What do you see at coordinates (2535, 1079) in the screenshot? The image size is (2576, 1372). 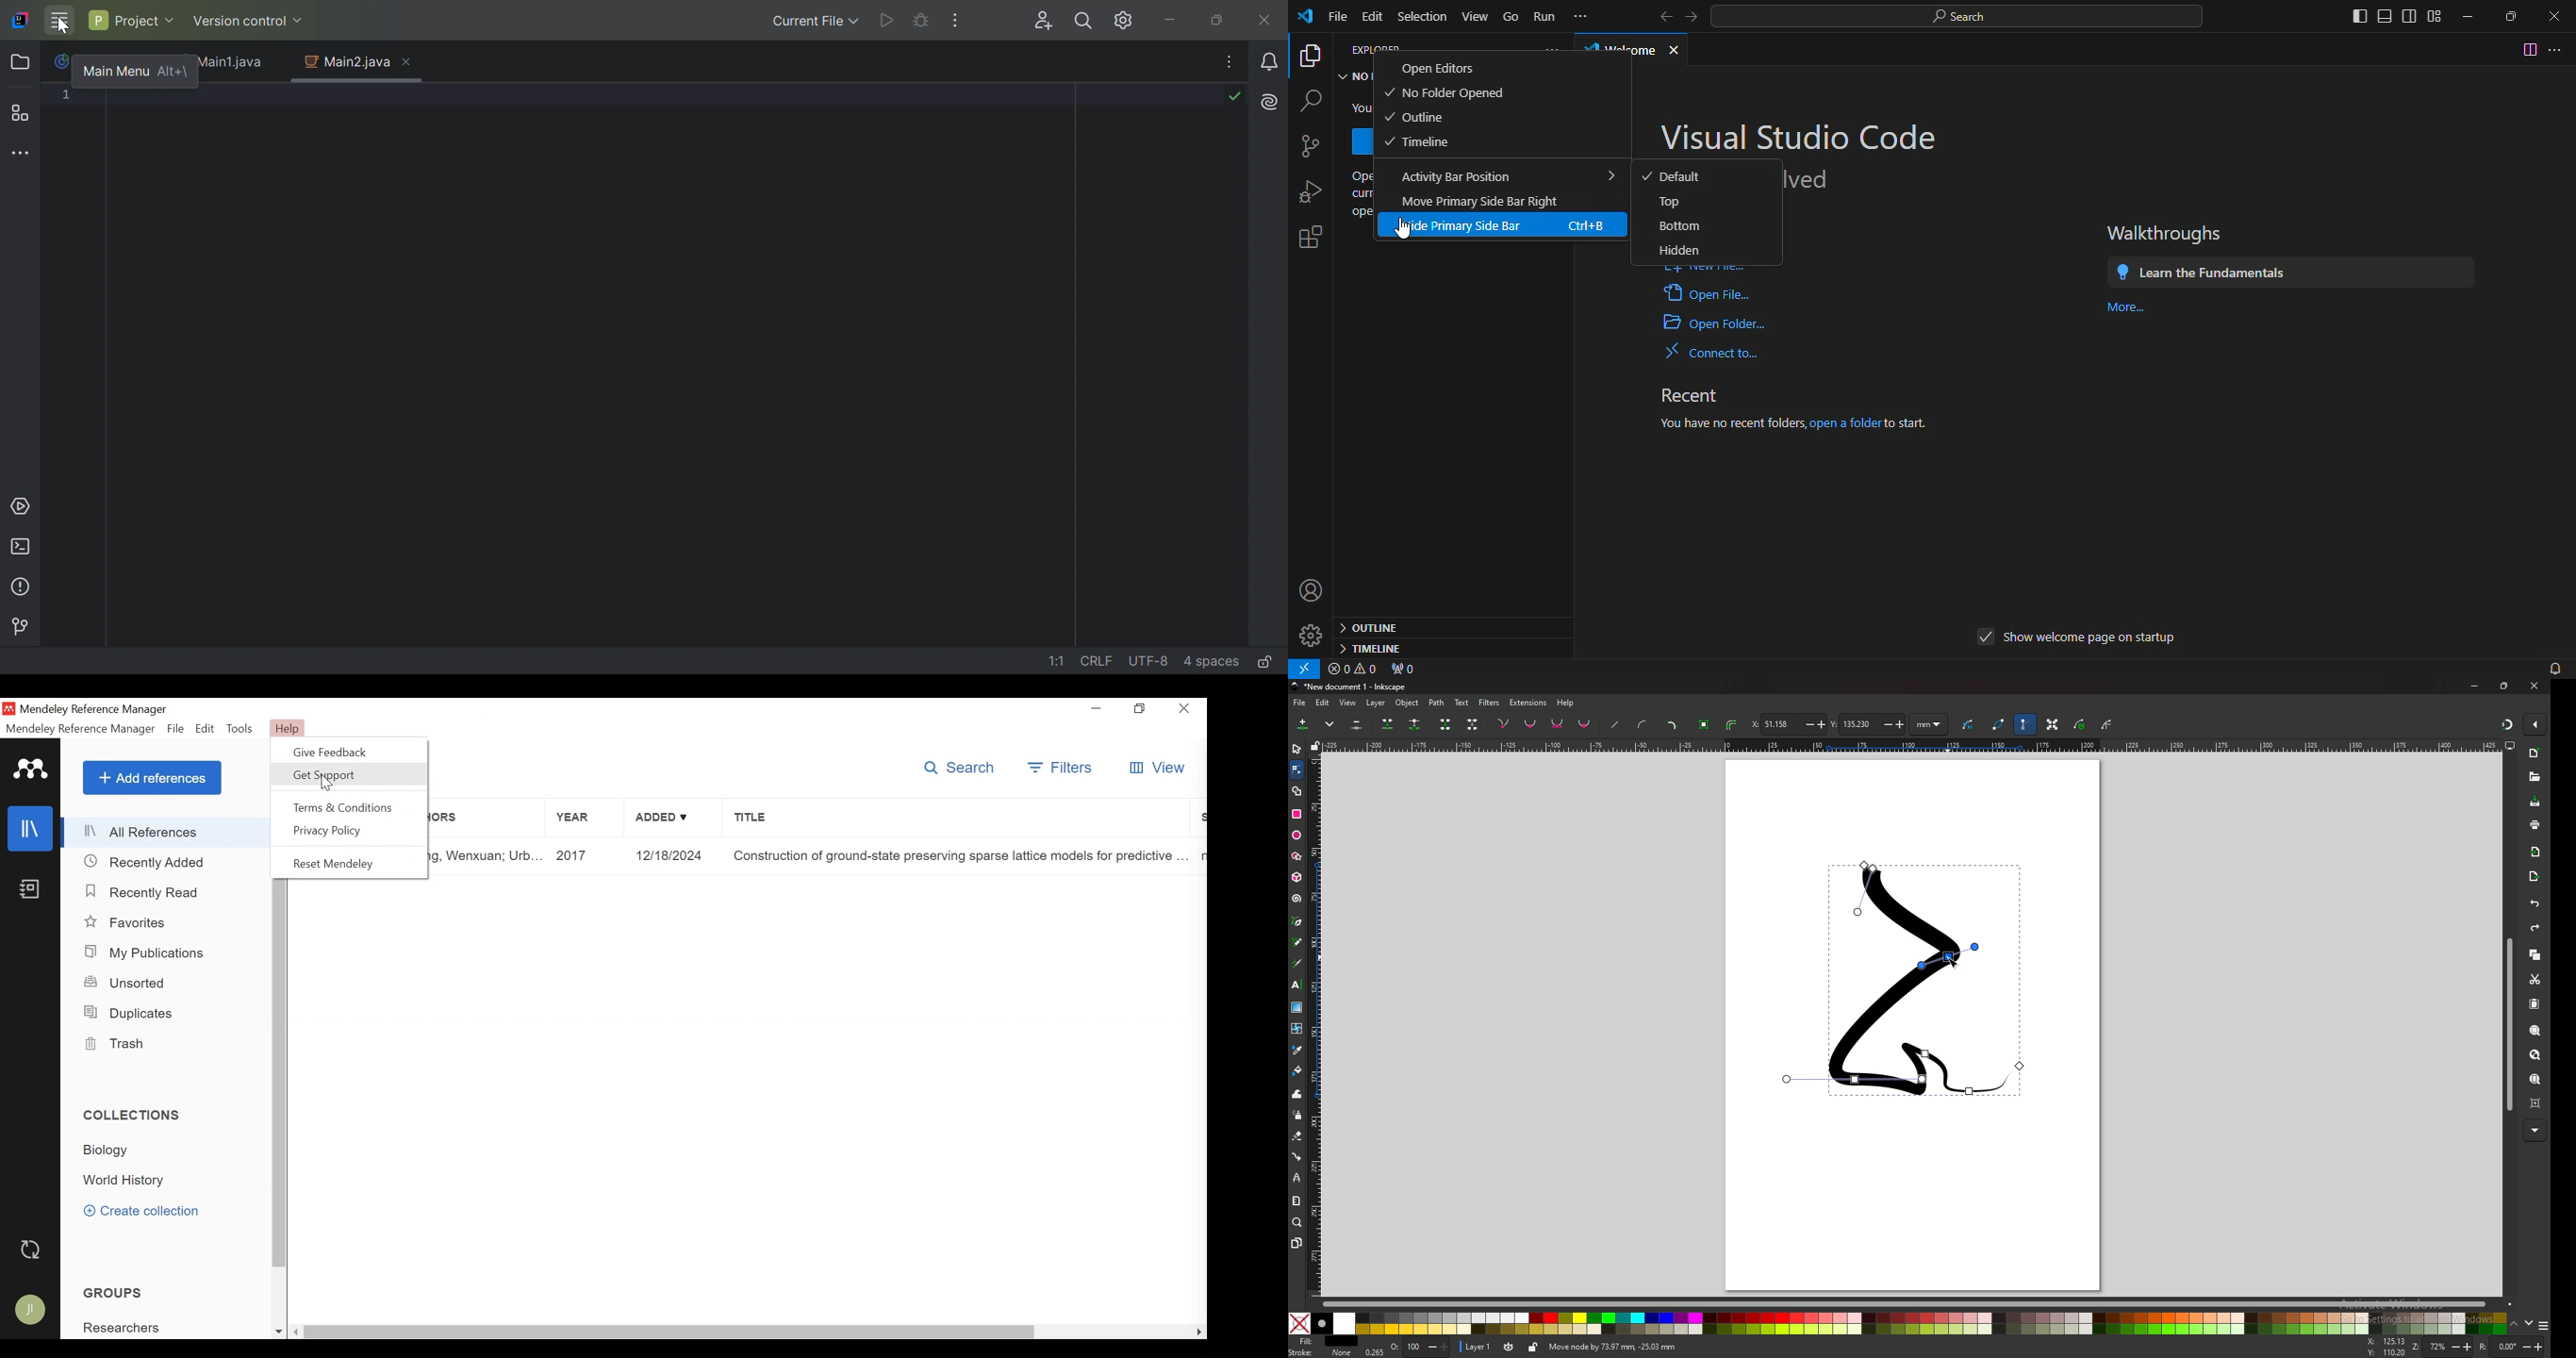 I see `zoom page` at bounding box center [2535, 1079].